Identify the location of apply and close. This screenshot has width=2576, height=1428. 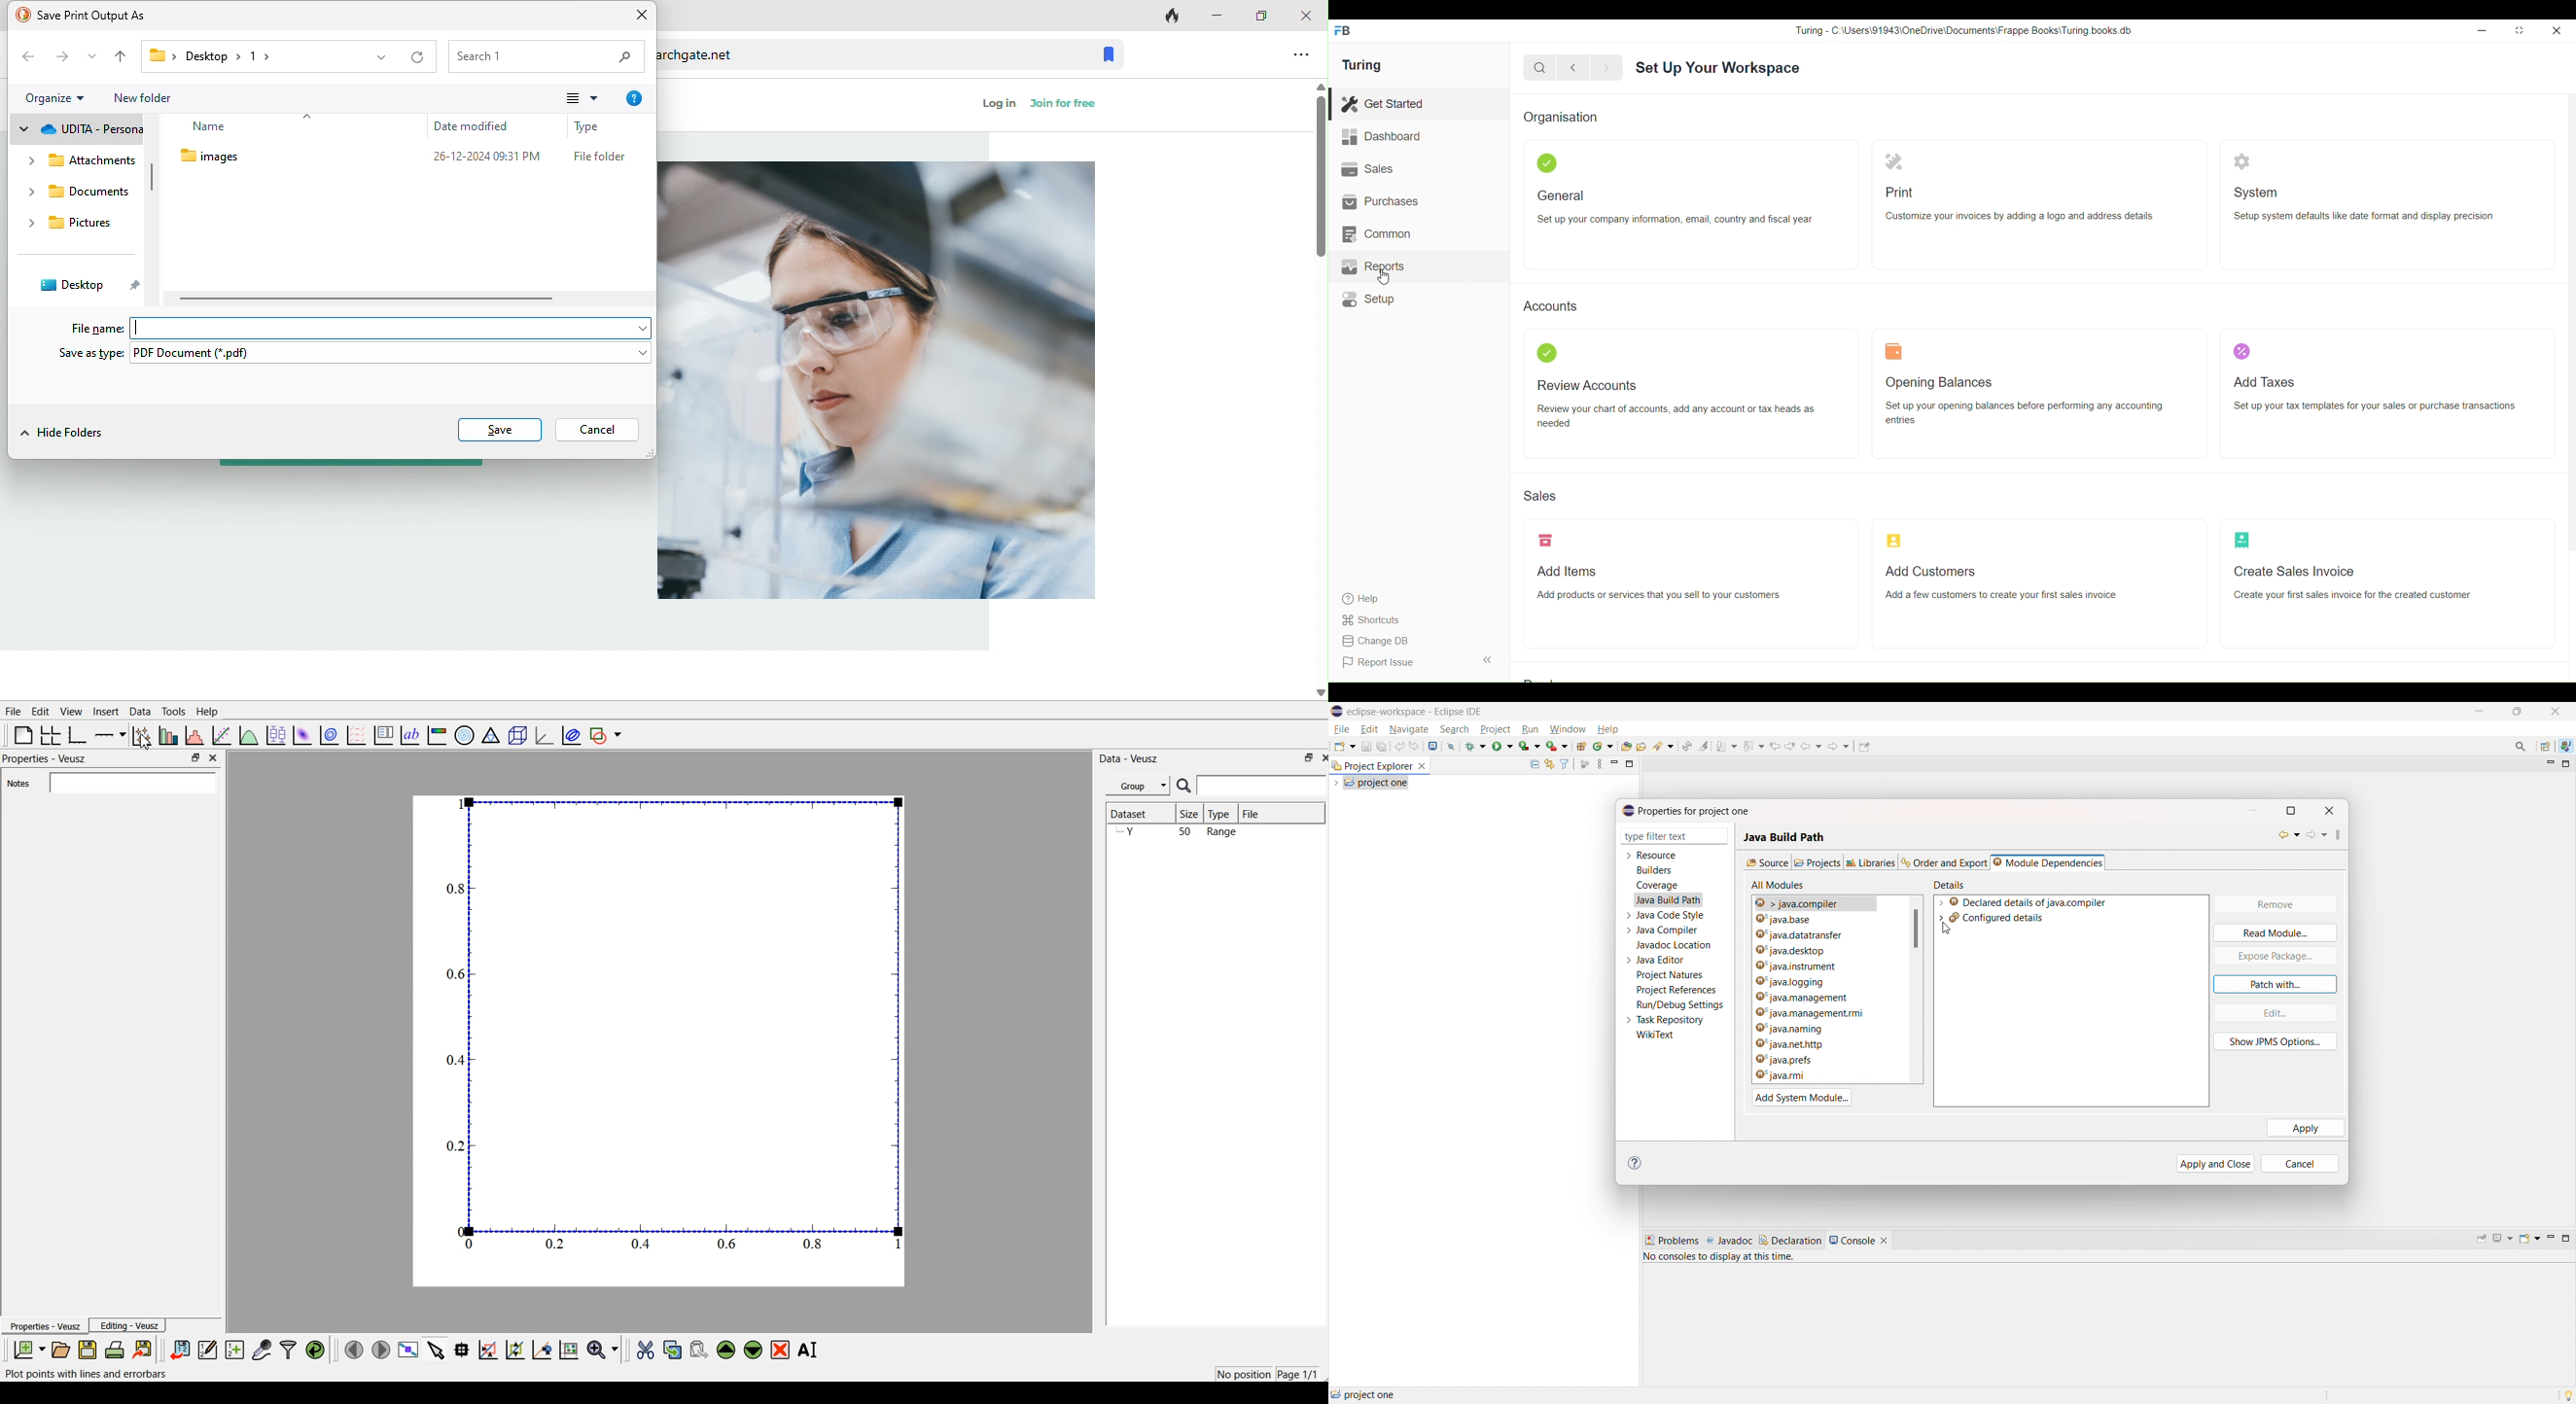
(2216, 1163).